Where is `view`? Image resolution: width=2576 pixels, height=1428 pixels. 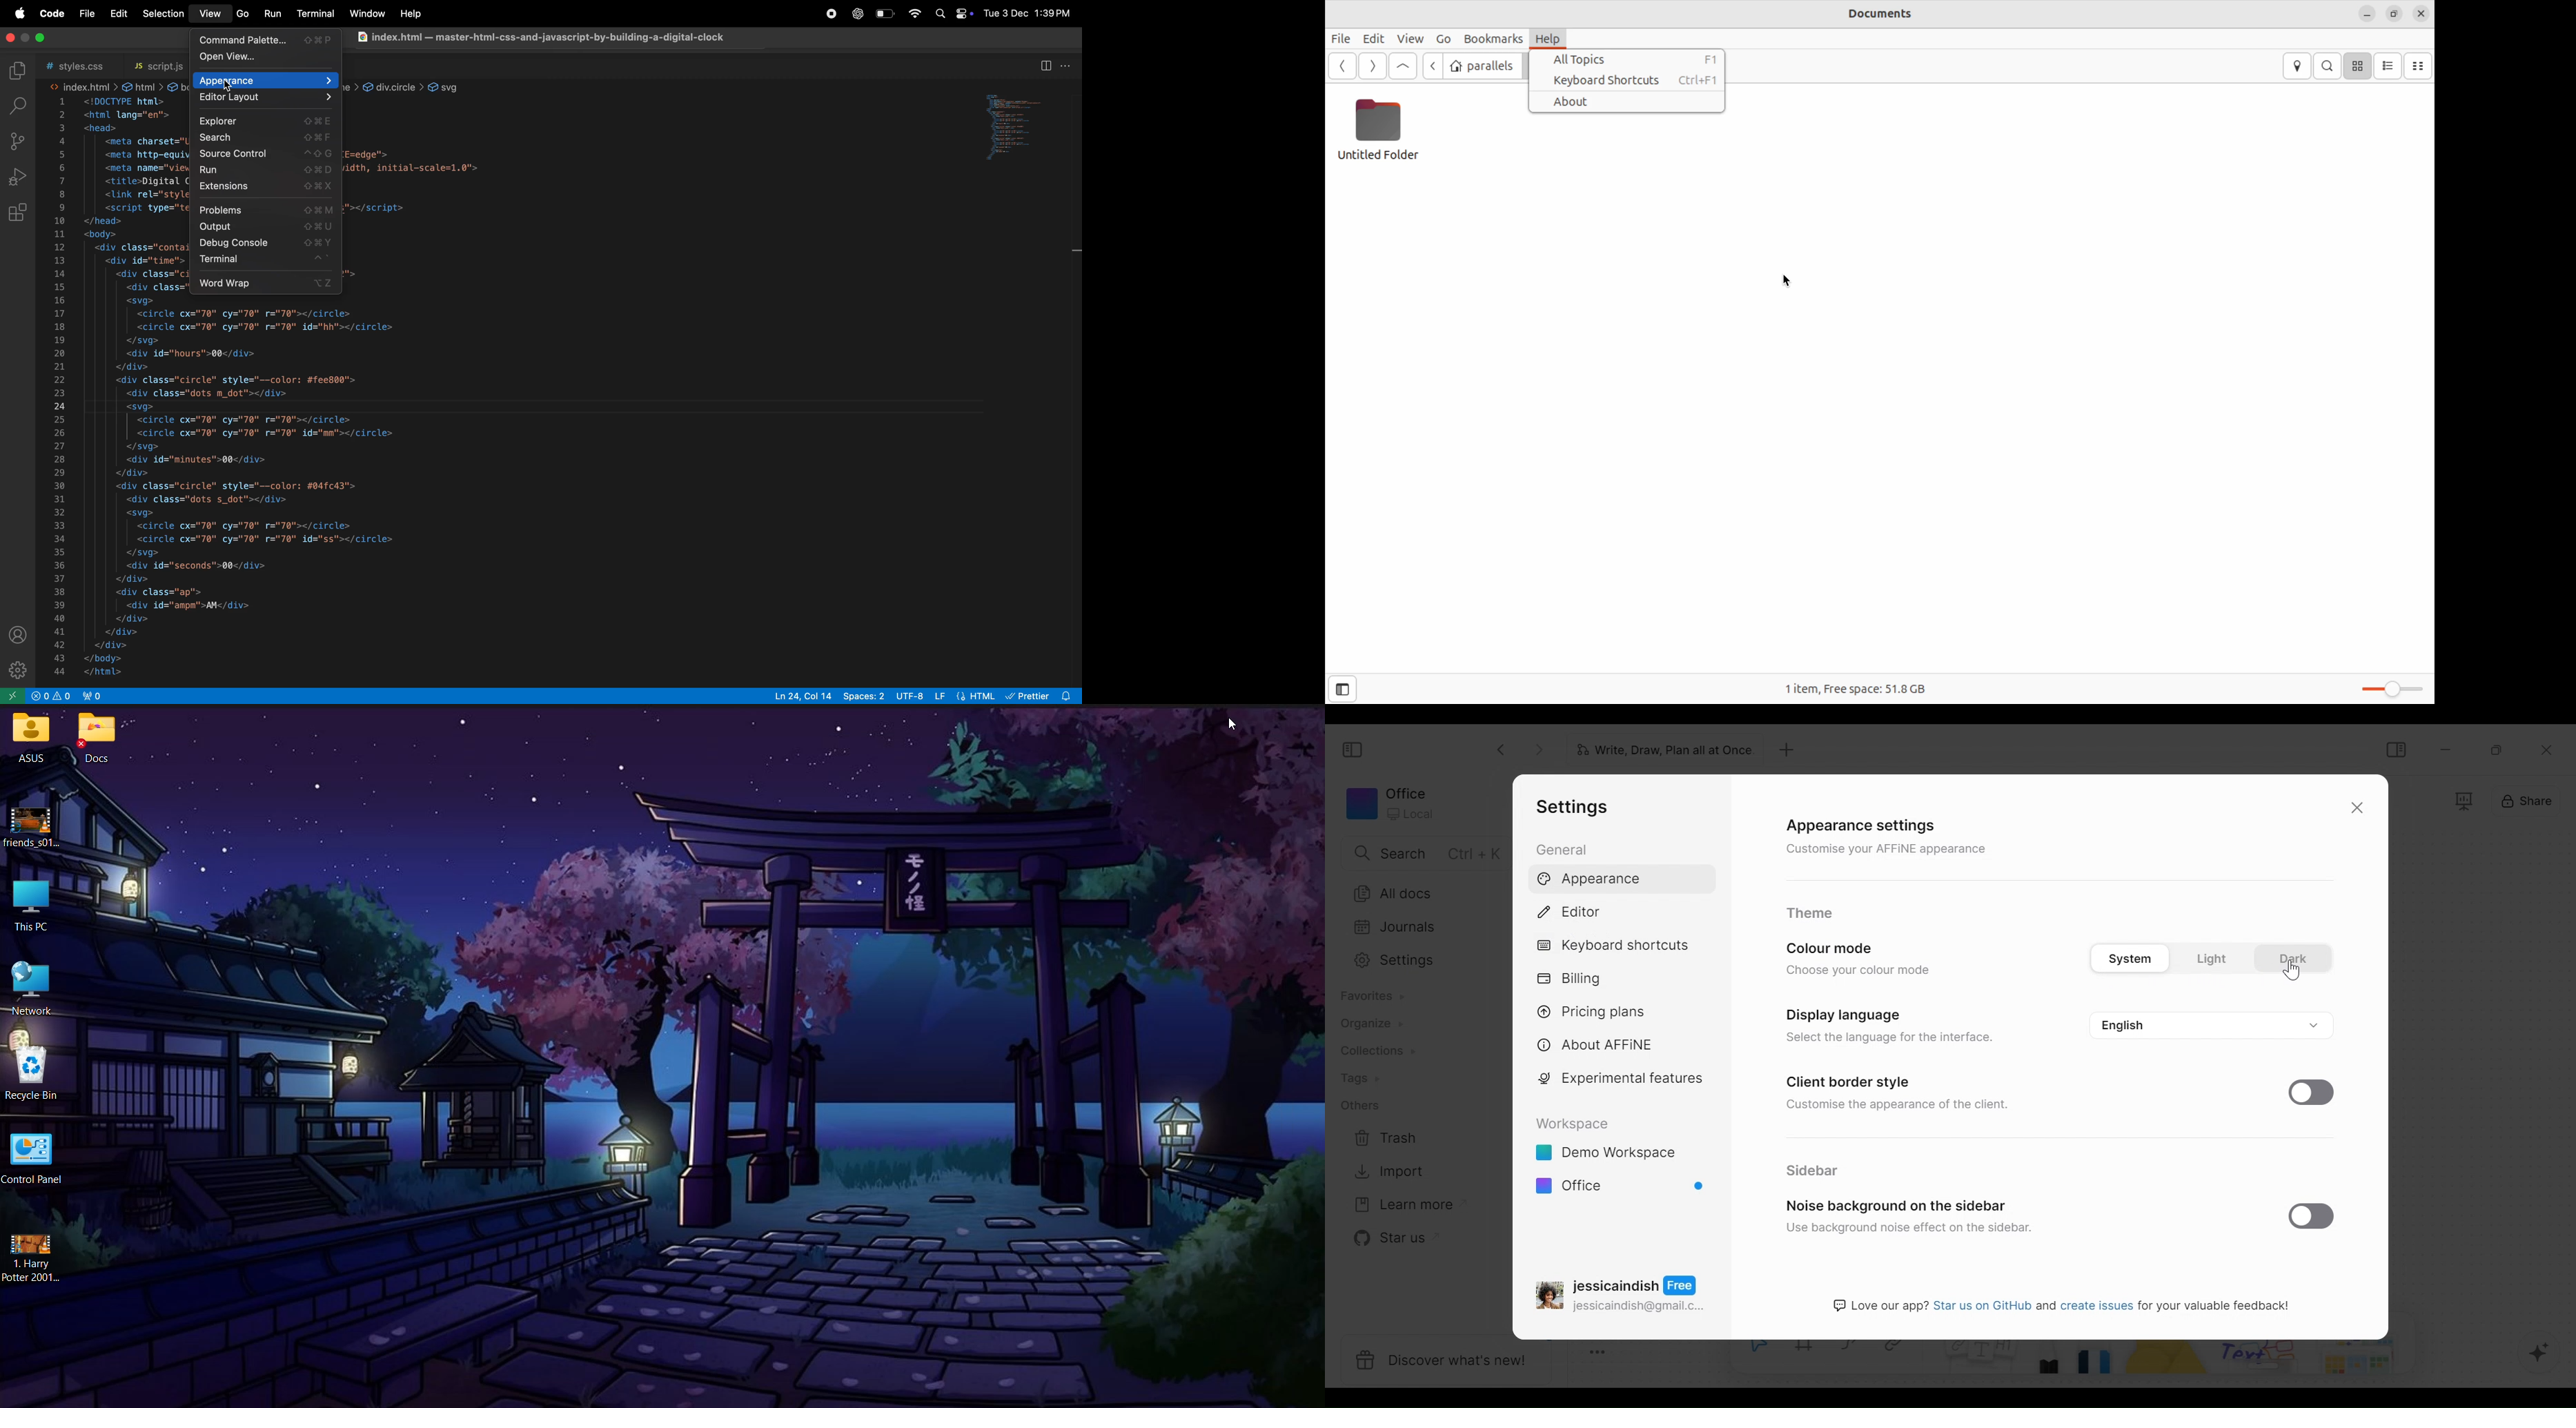 view is located at coordinates (211, 13).